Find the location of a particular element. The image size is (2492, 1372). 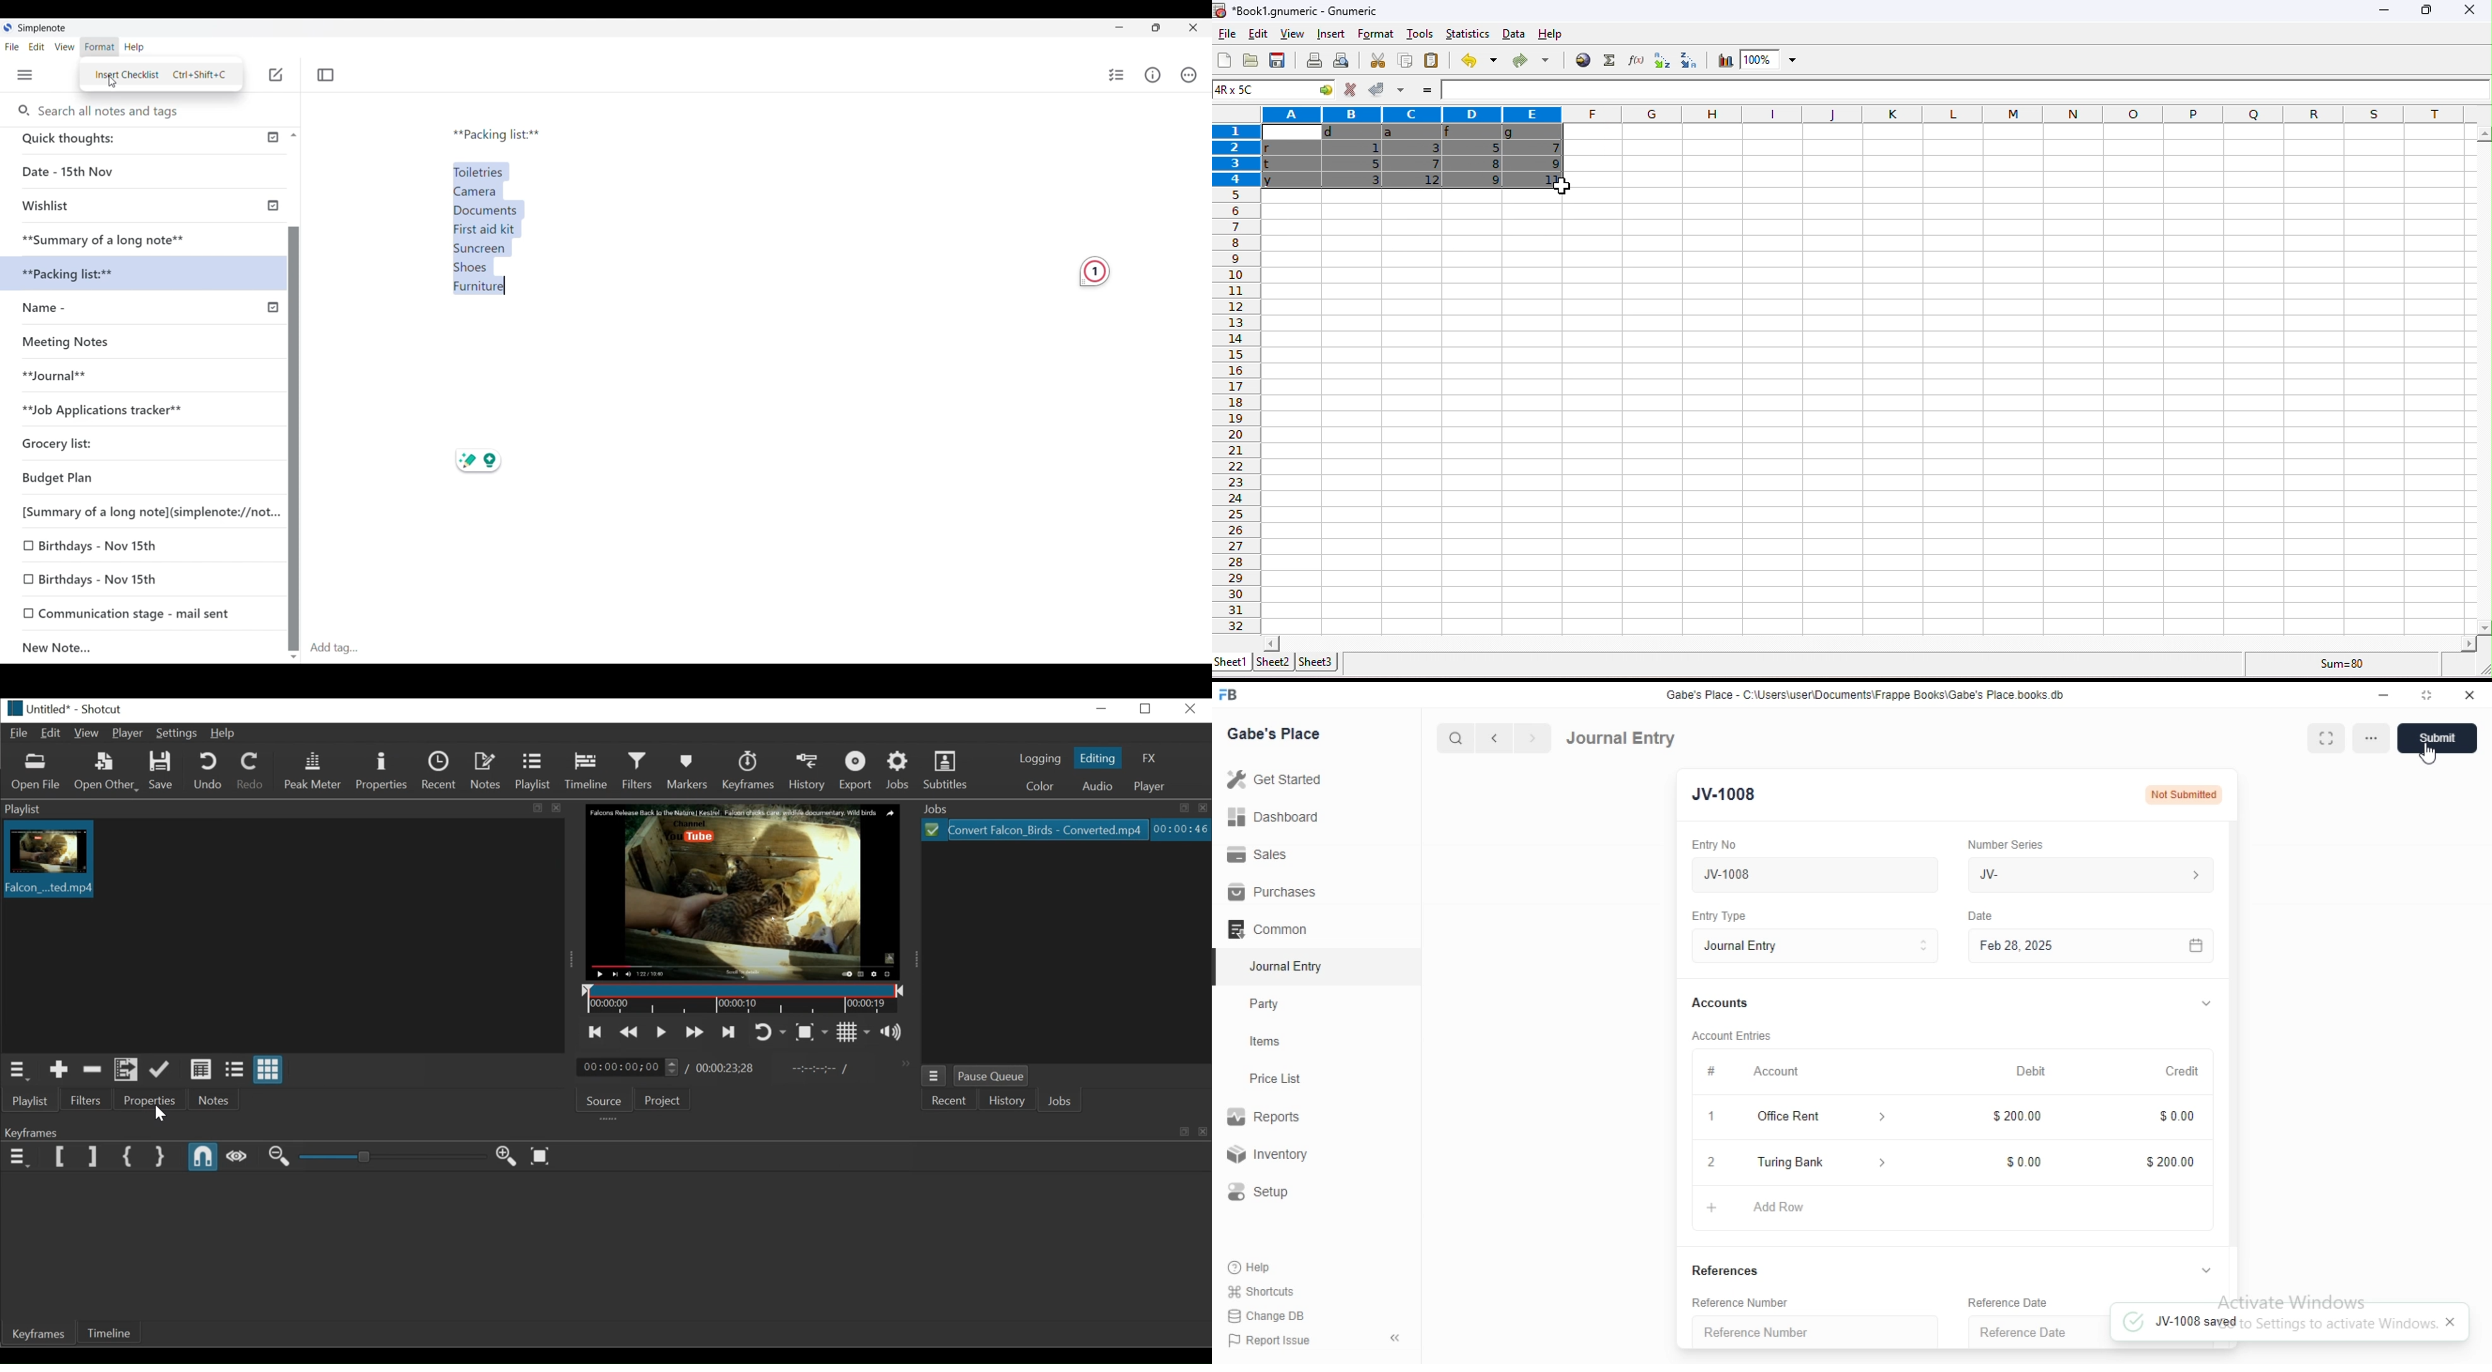

Toggle player looping is located at coordinates (768, 1032).